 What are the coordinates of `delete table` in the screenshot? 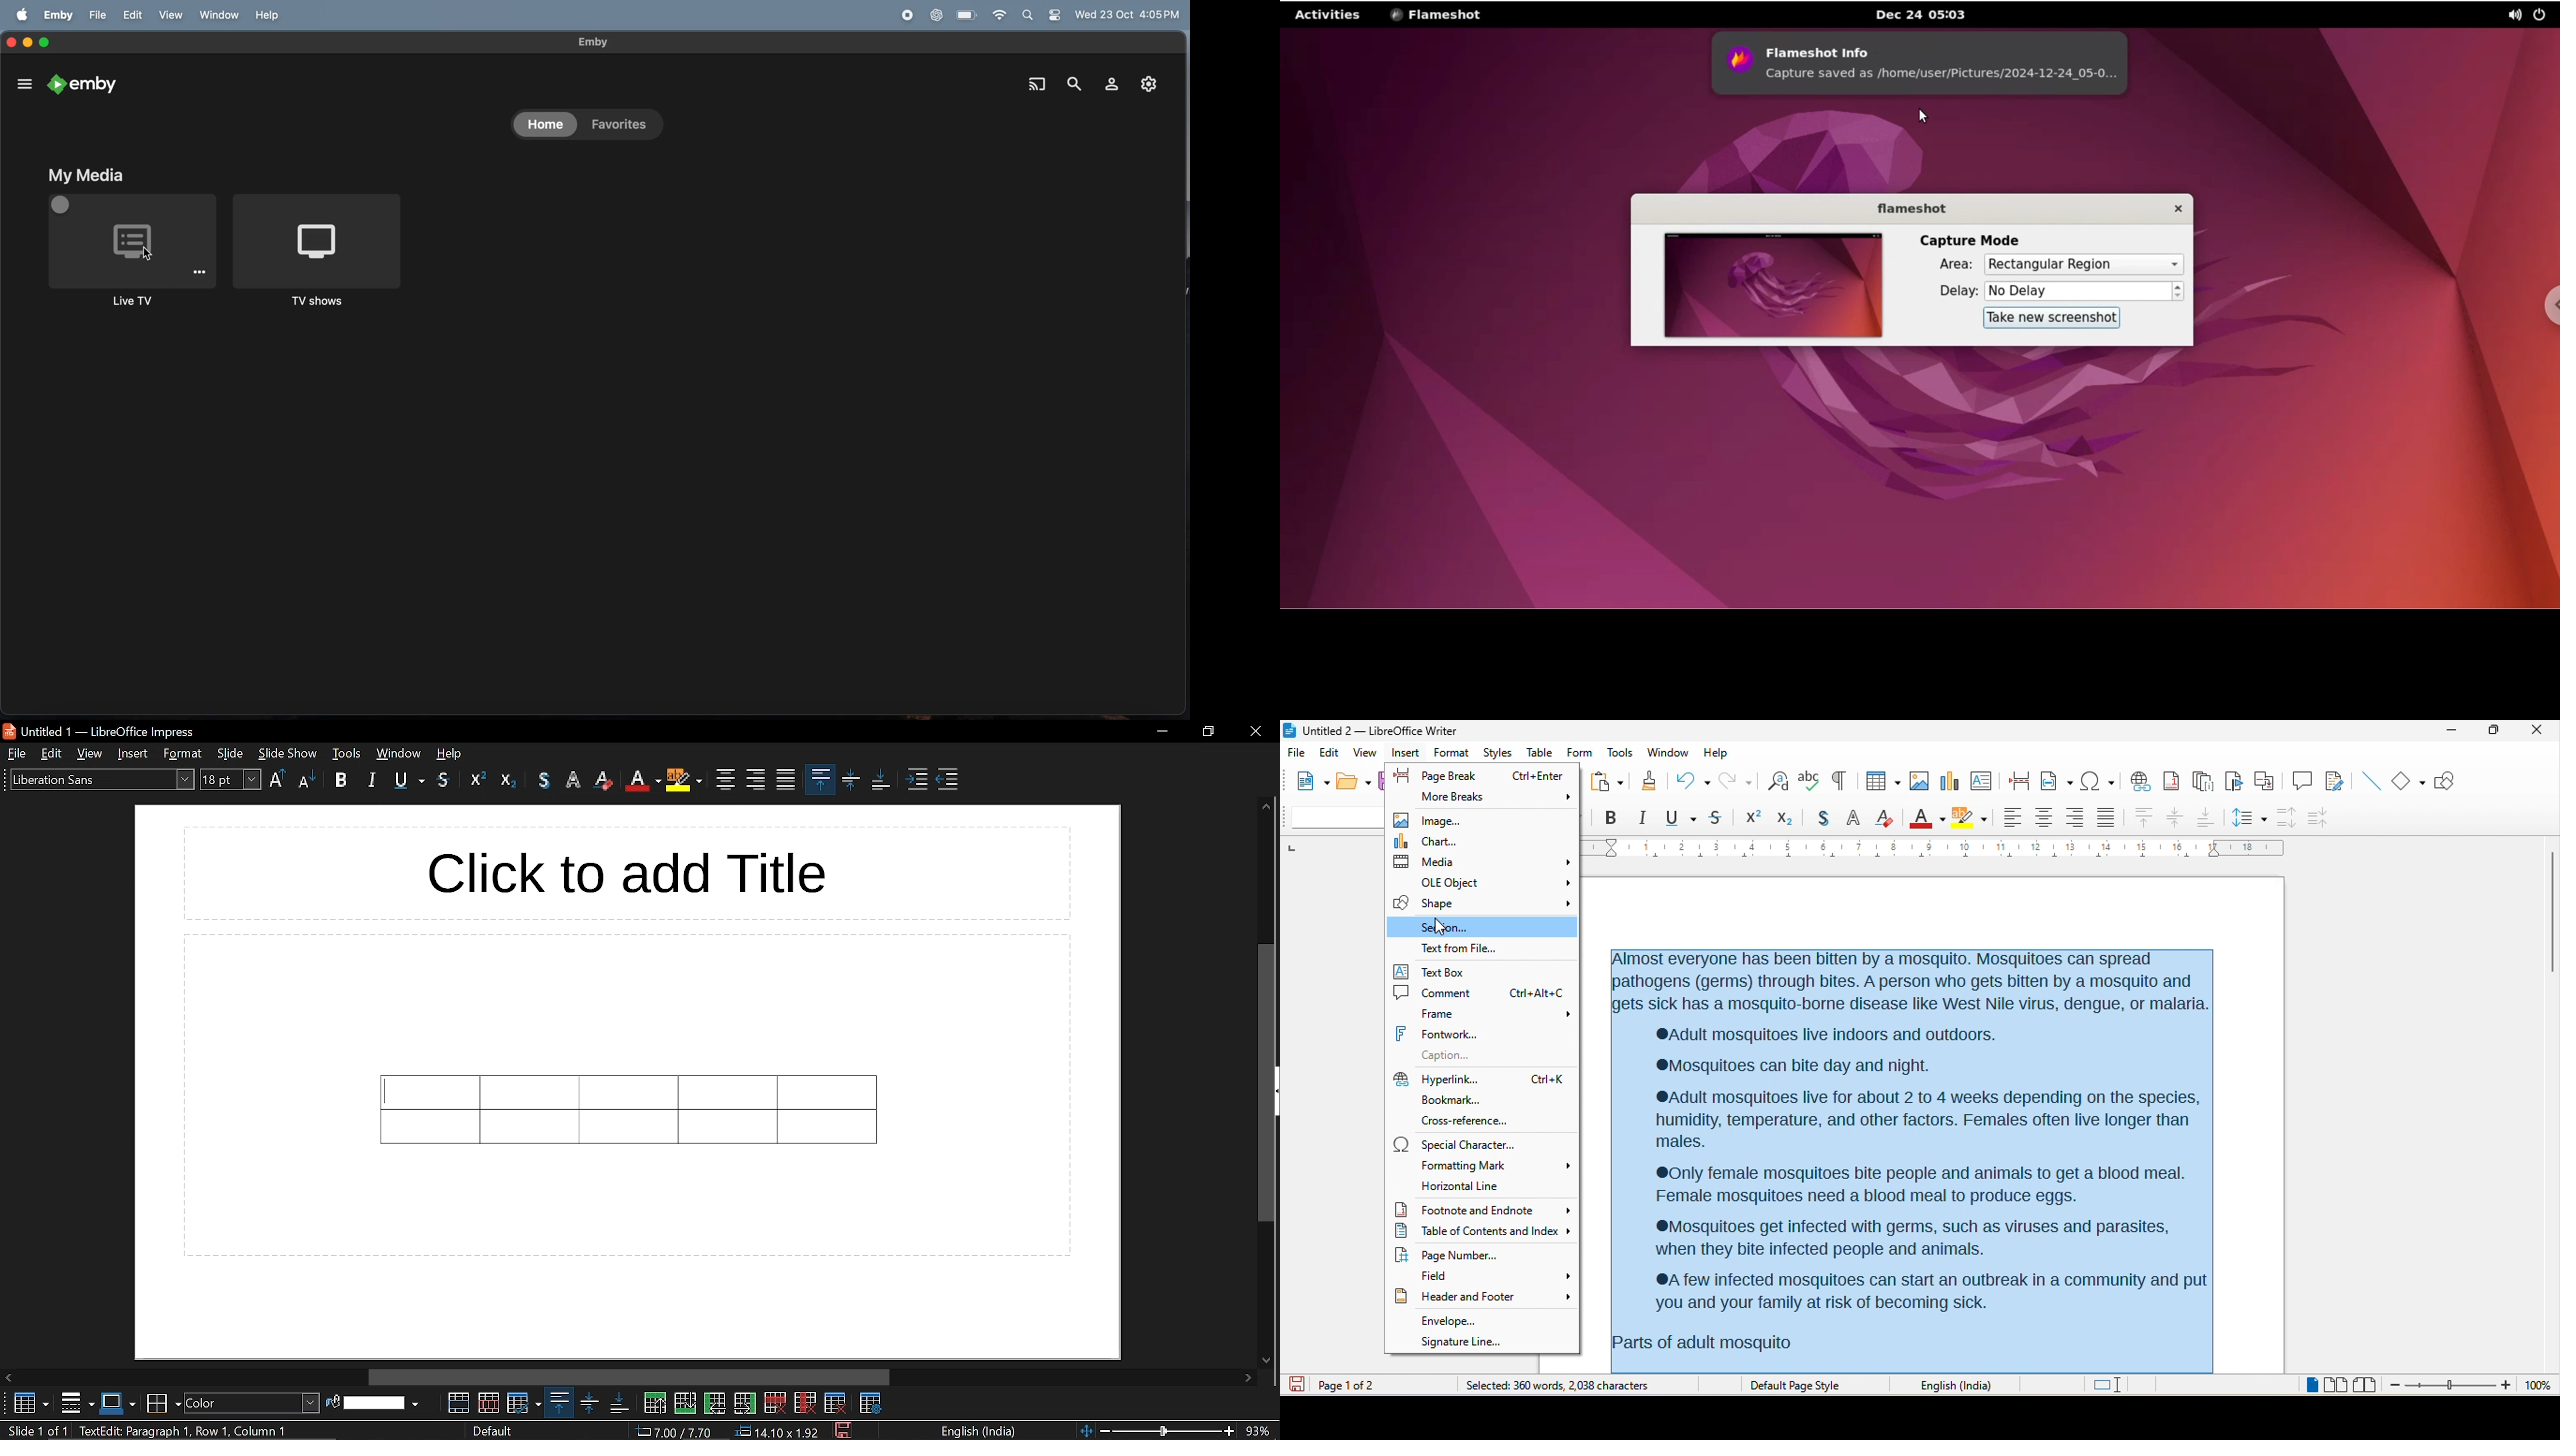 It's located at (836, 1402).